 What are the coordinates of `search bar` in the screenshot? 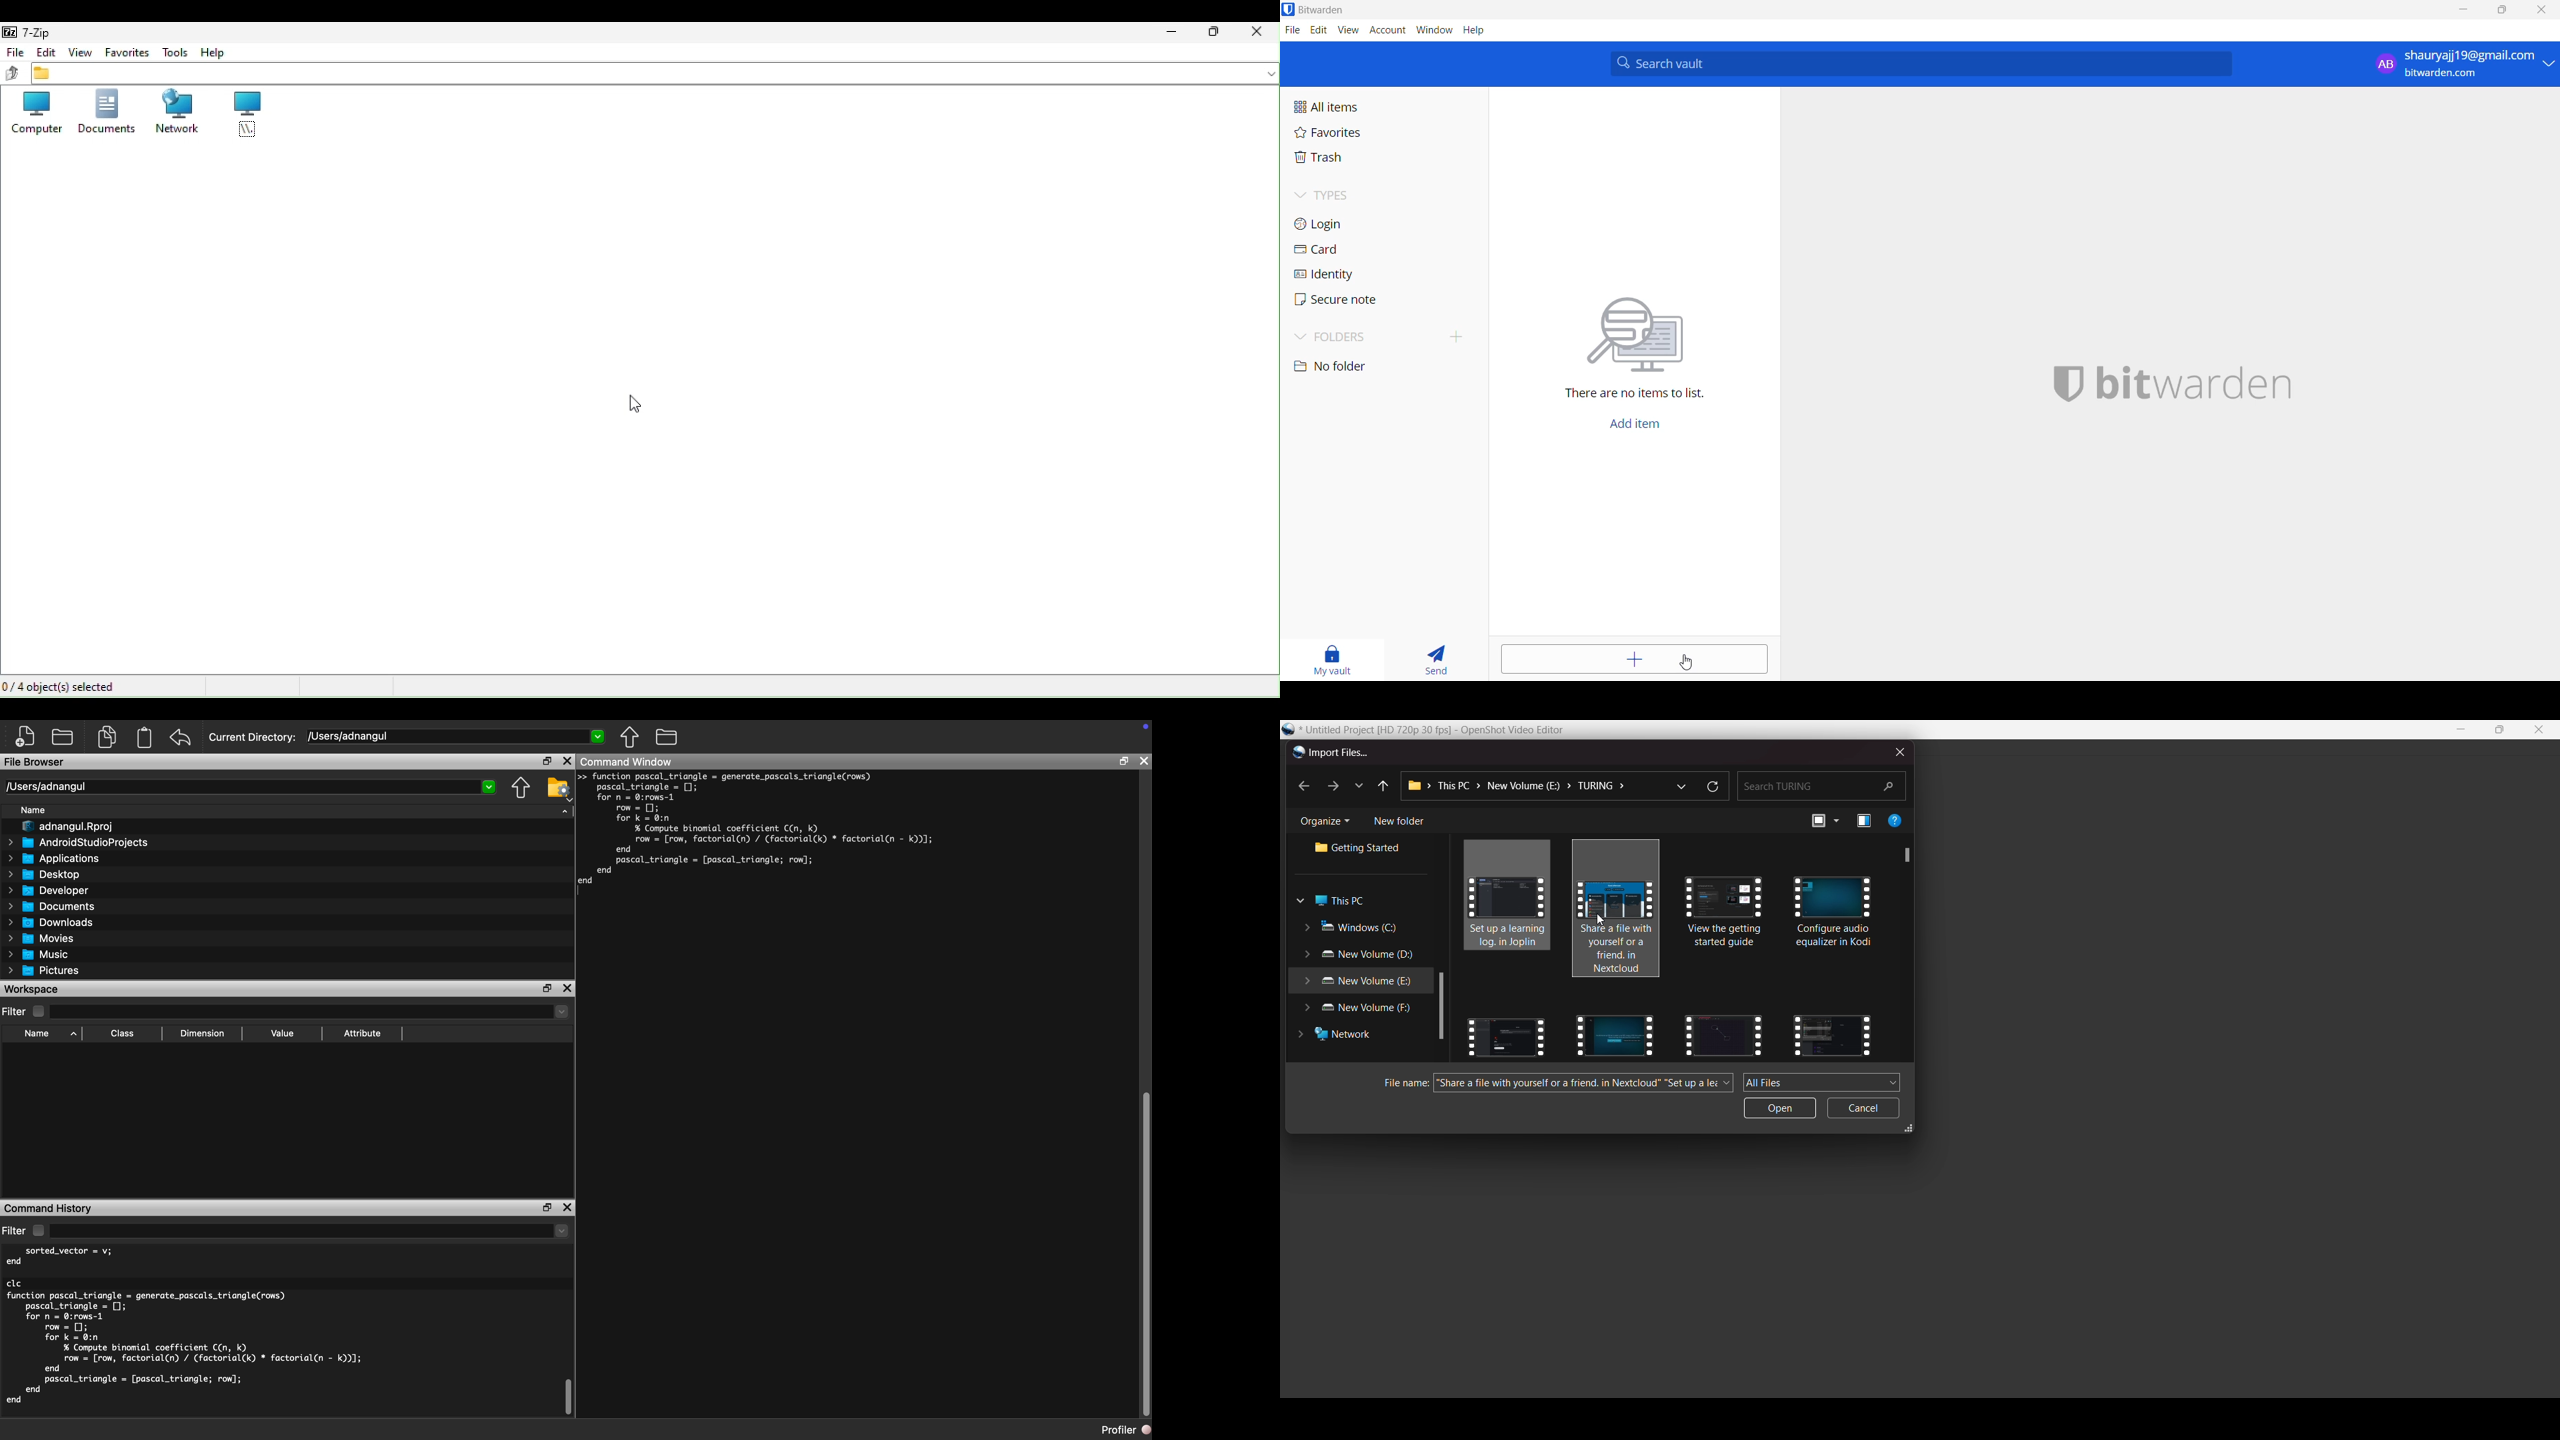 It's located at (1921, 63).